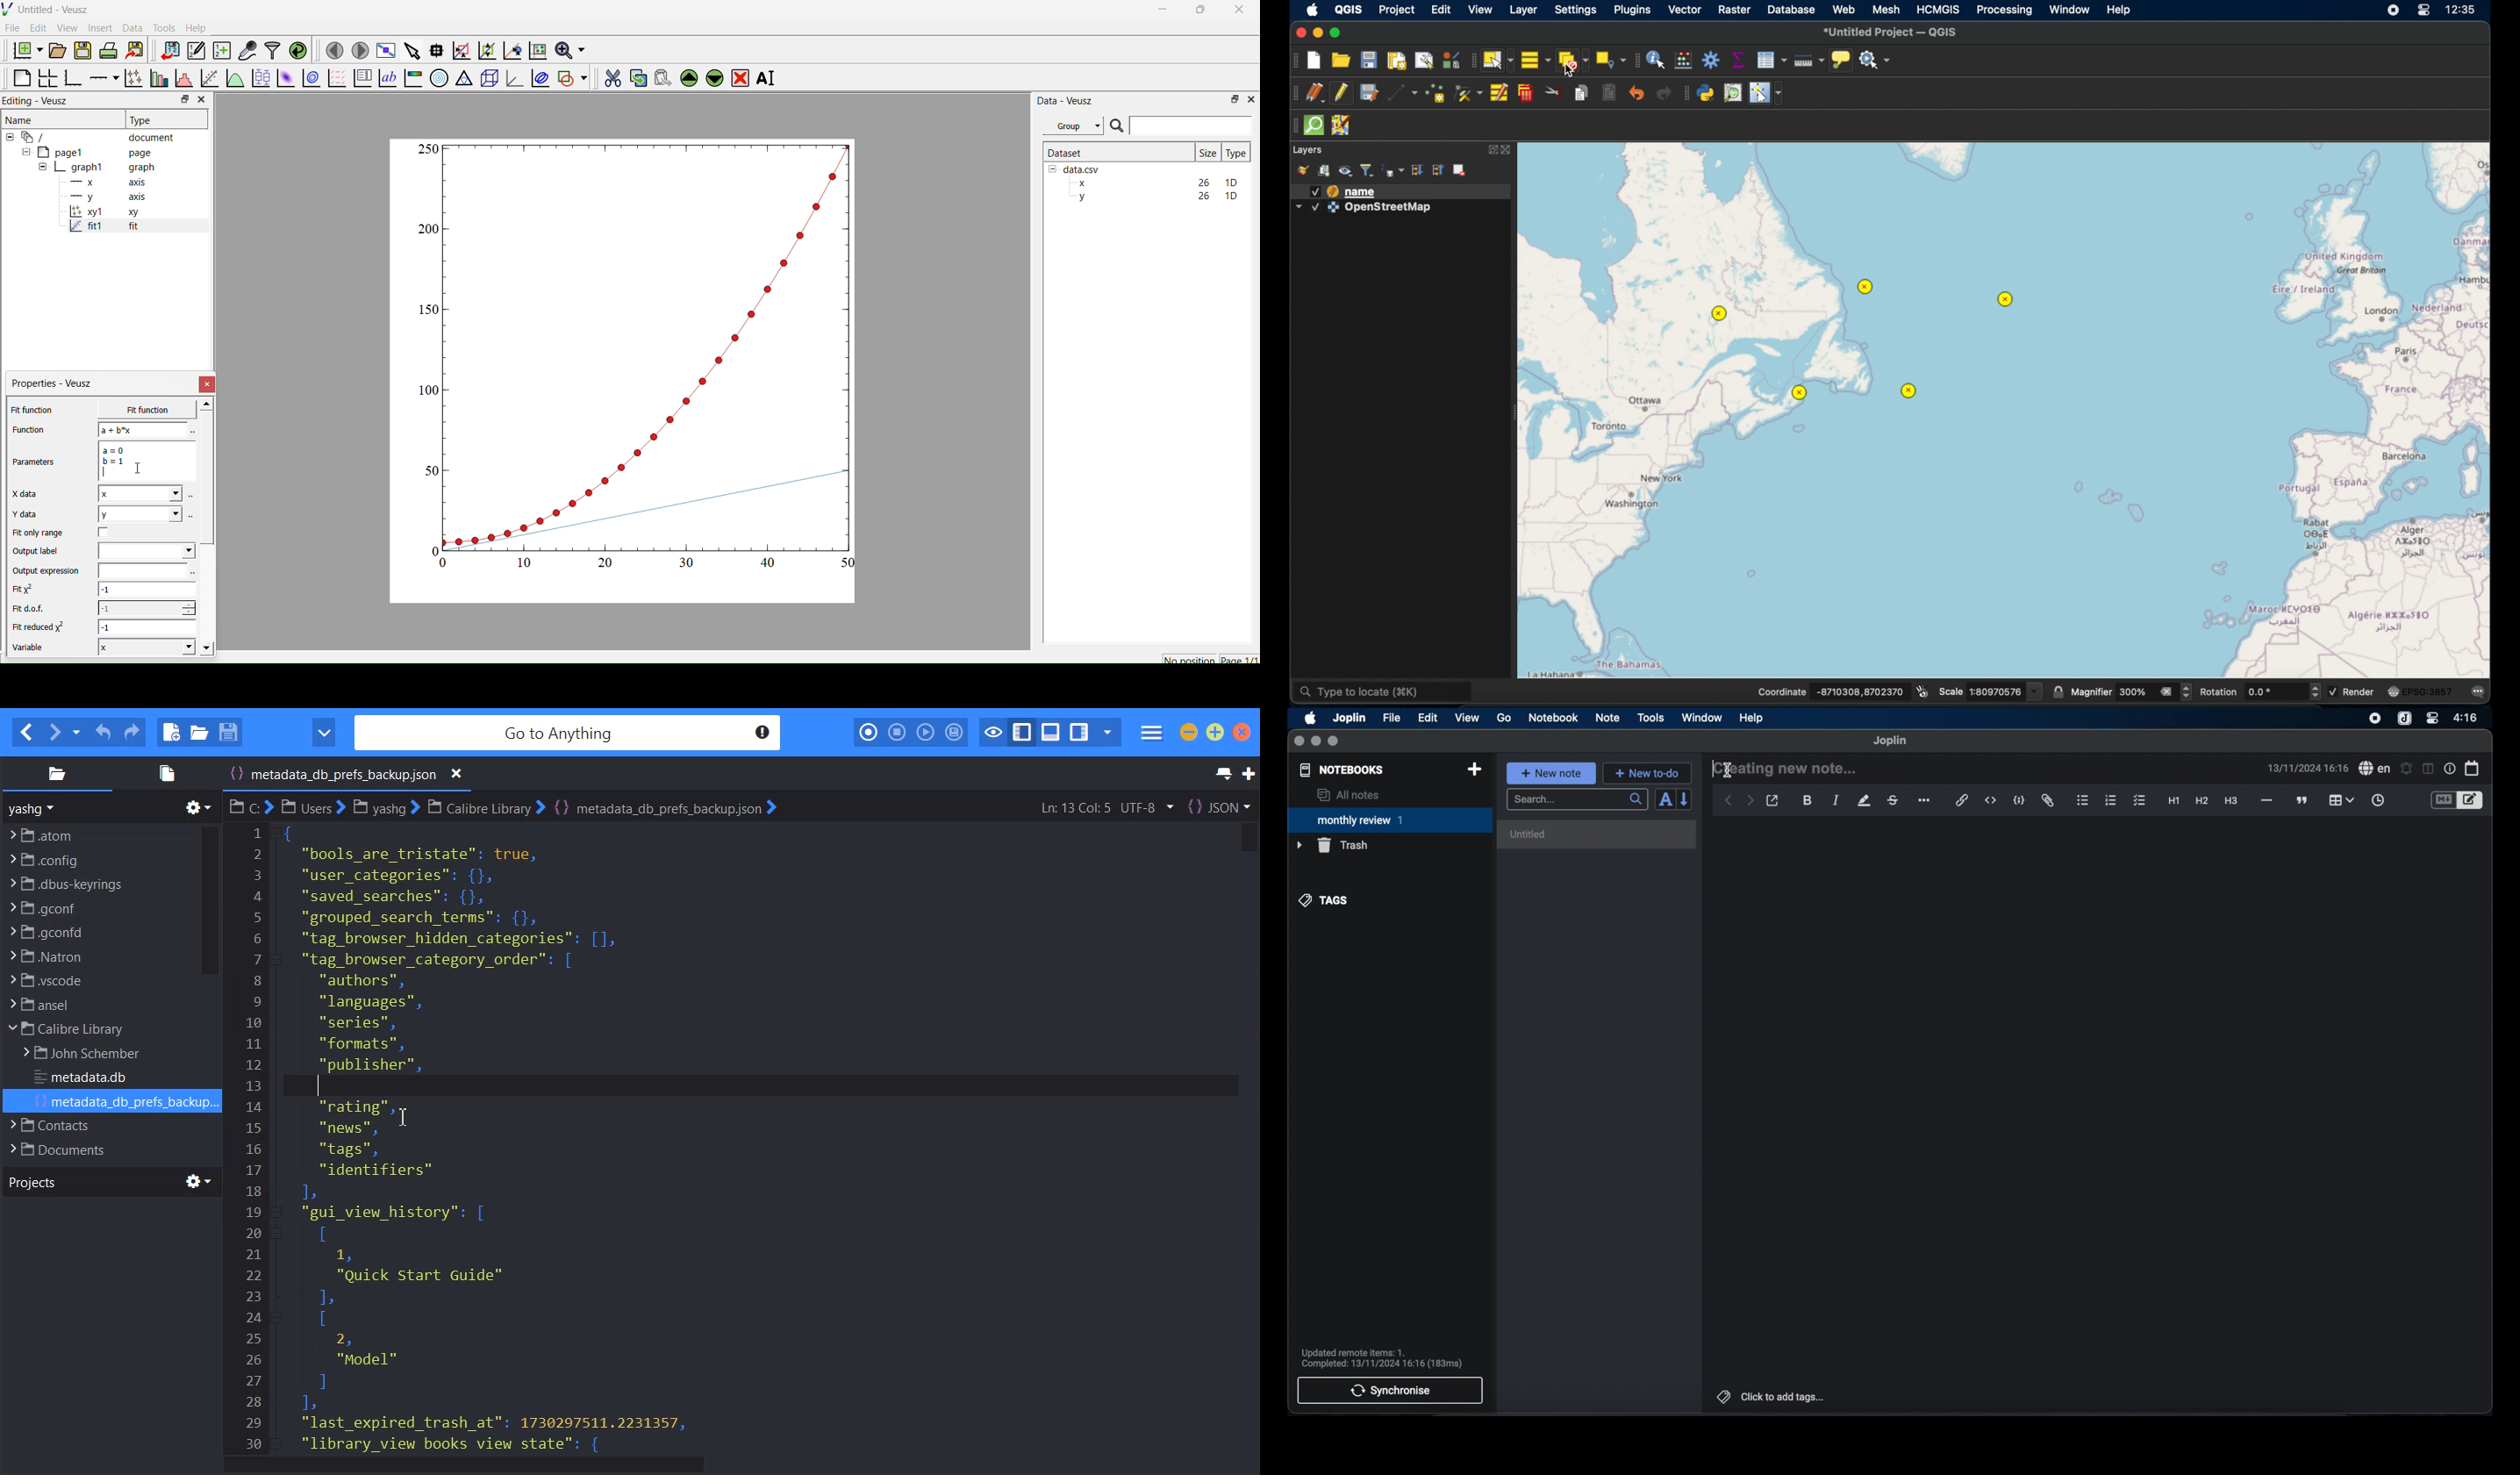 This screenshot has height=1484, width=2520. What do you see at coordinates (55, 384) in the screenshot?
I see `Properties - Veusz` at bounding box center [55, 384].